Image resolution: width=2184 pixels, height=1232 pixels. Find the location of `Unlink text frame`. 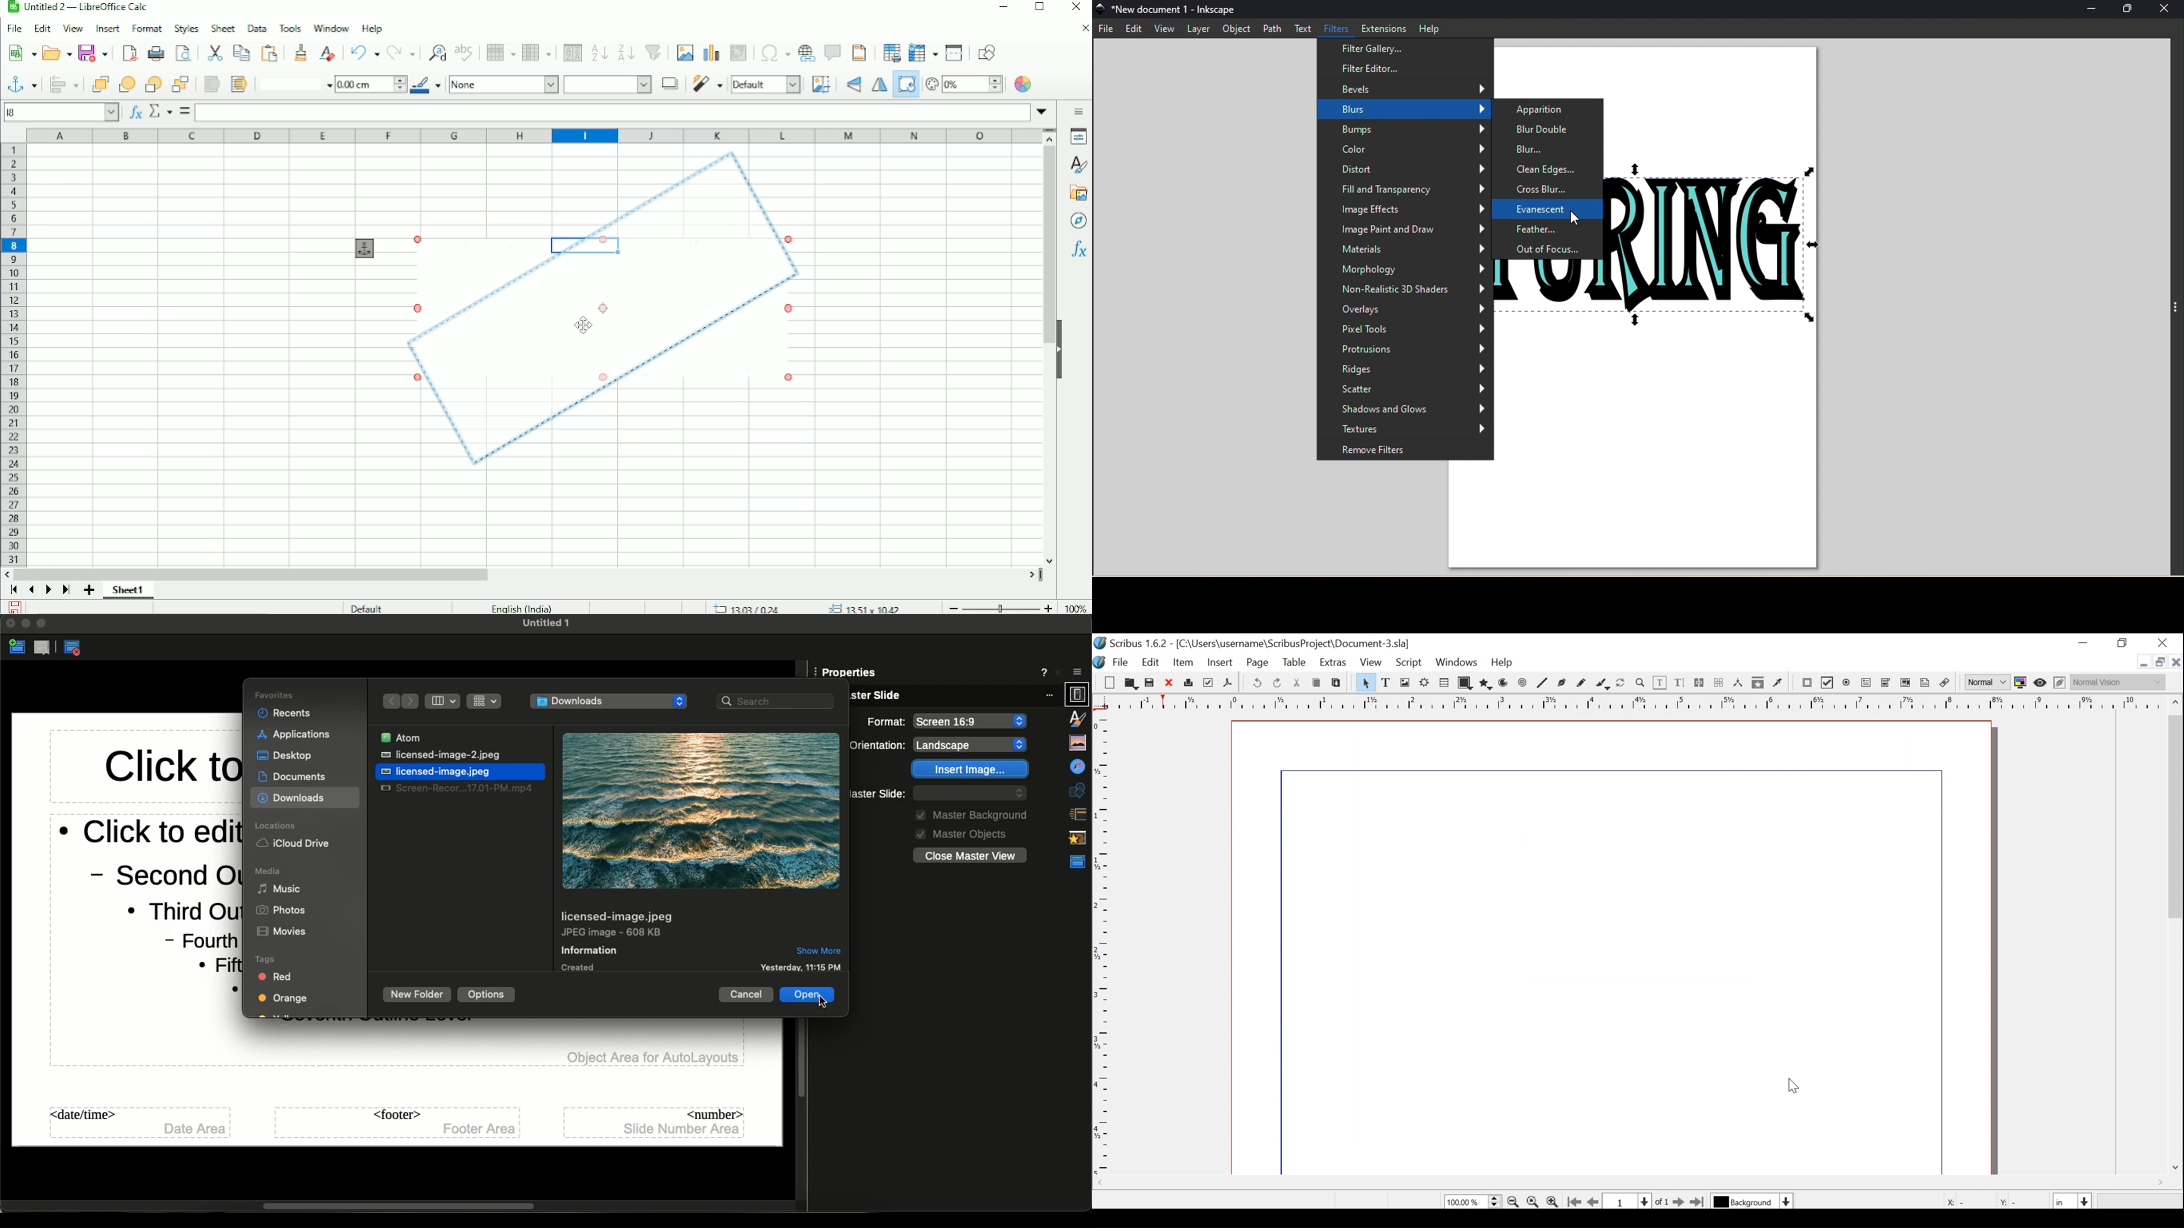

Unlink text frame is located at coordinates (1719, 683).